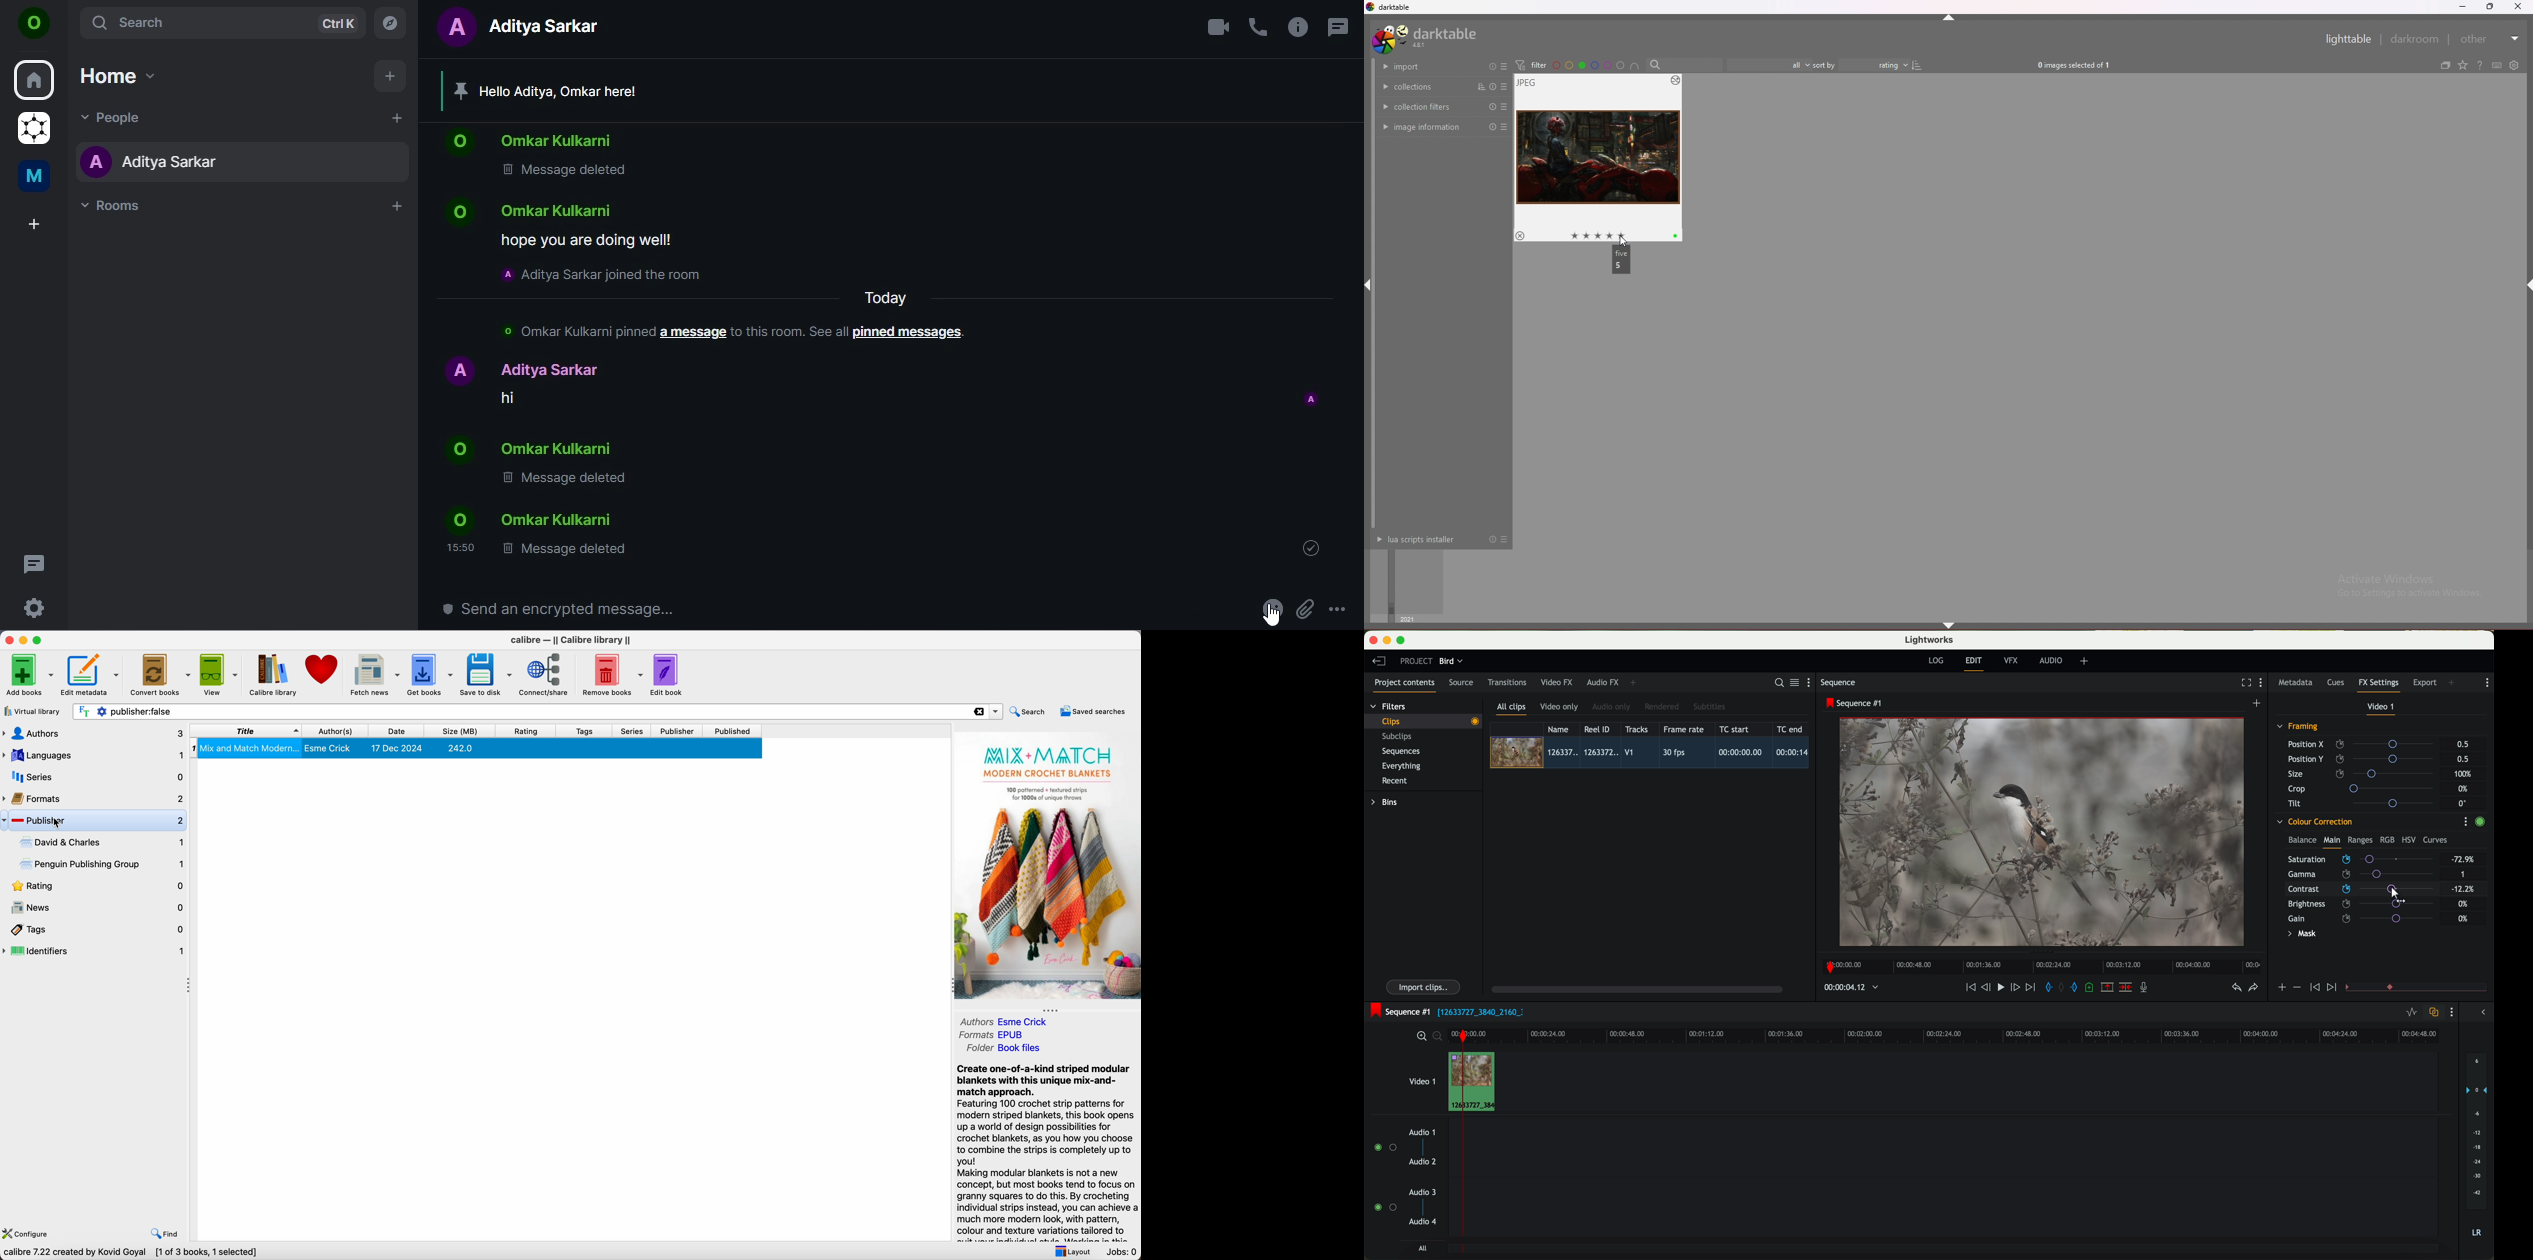  Describe the element at coordinates (2013, 661) in the screenshot. I see `VFX` at that location.